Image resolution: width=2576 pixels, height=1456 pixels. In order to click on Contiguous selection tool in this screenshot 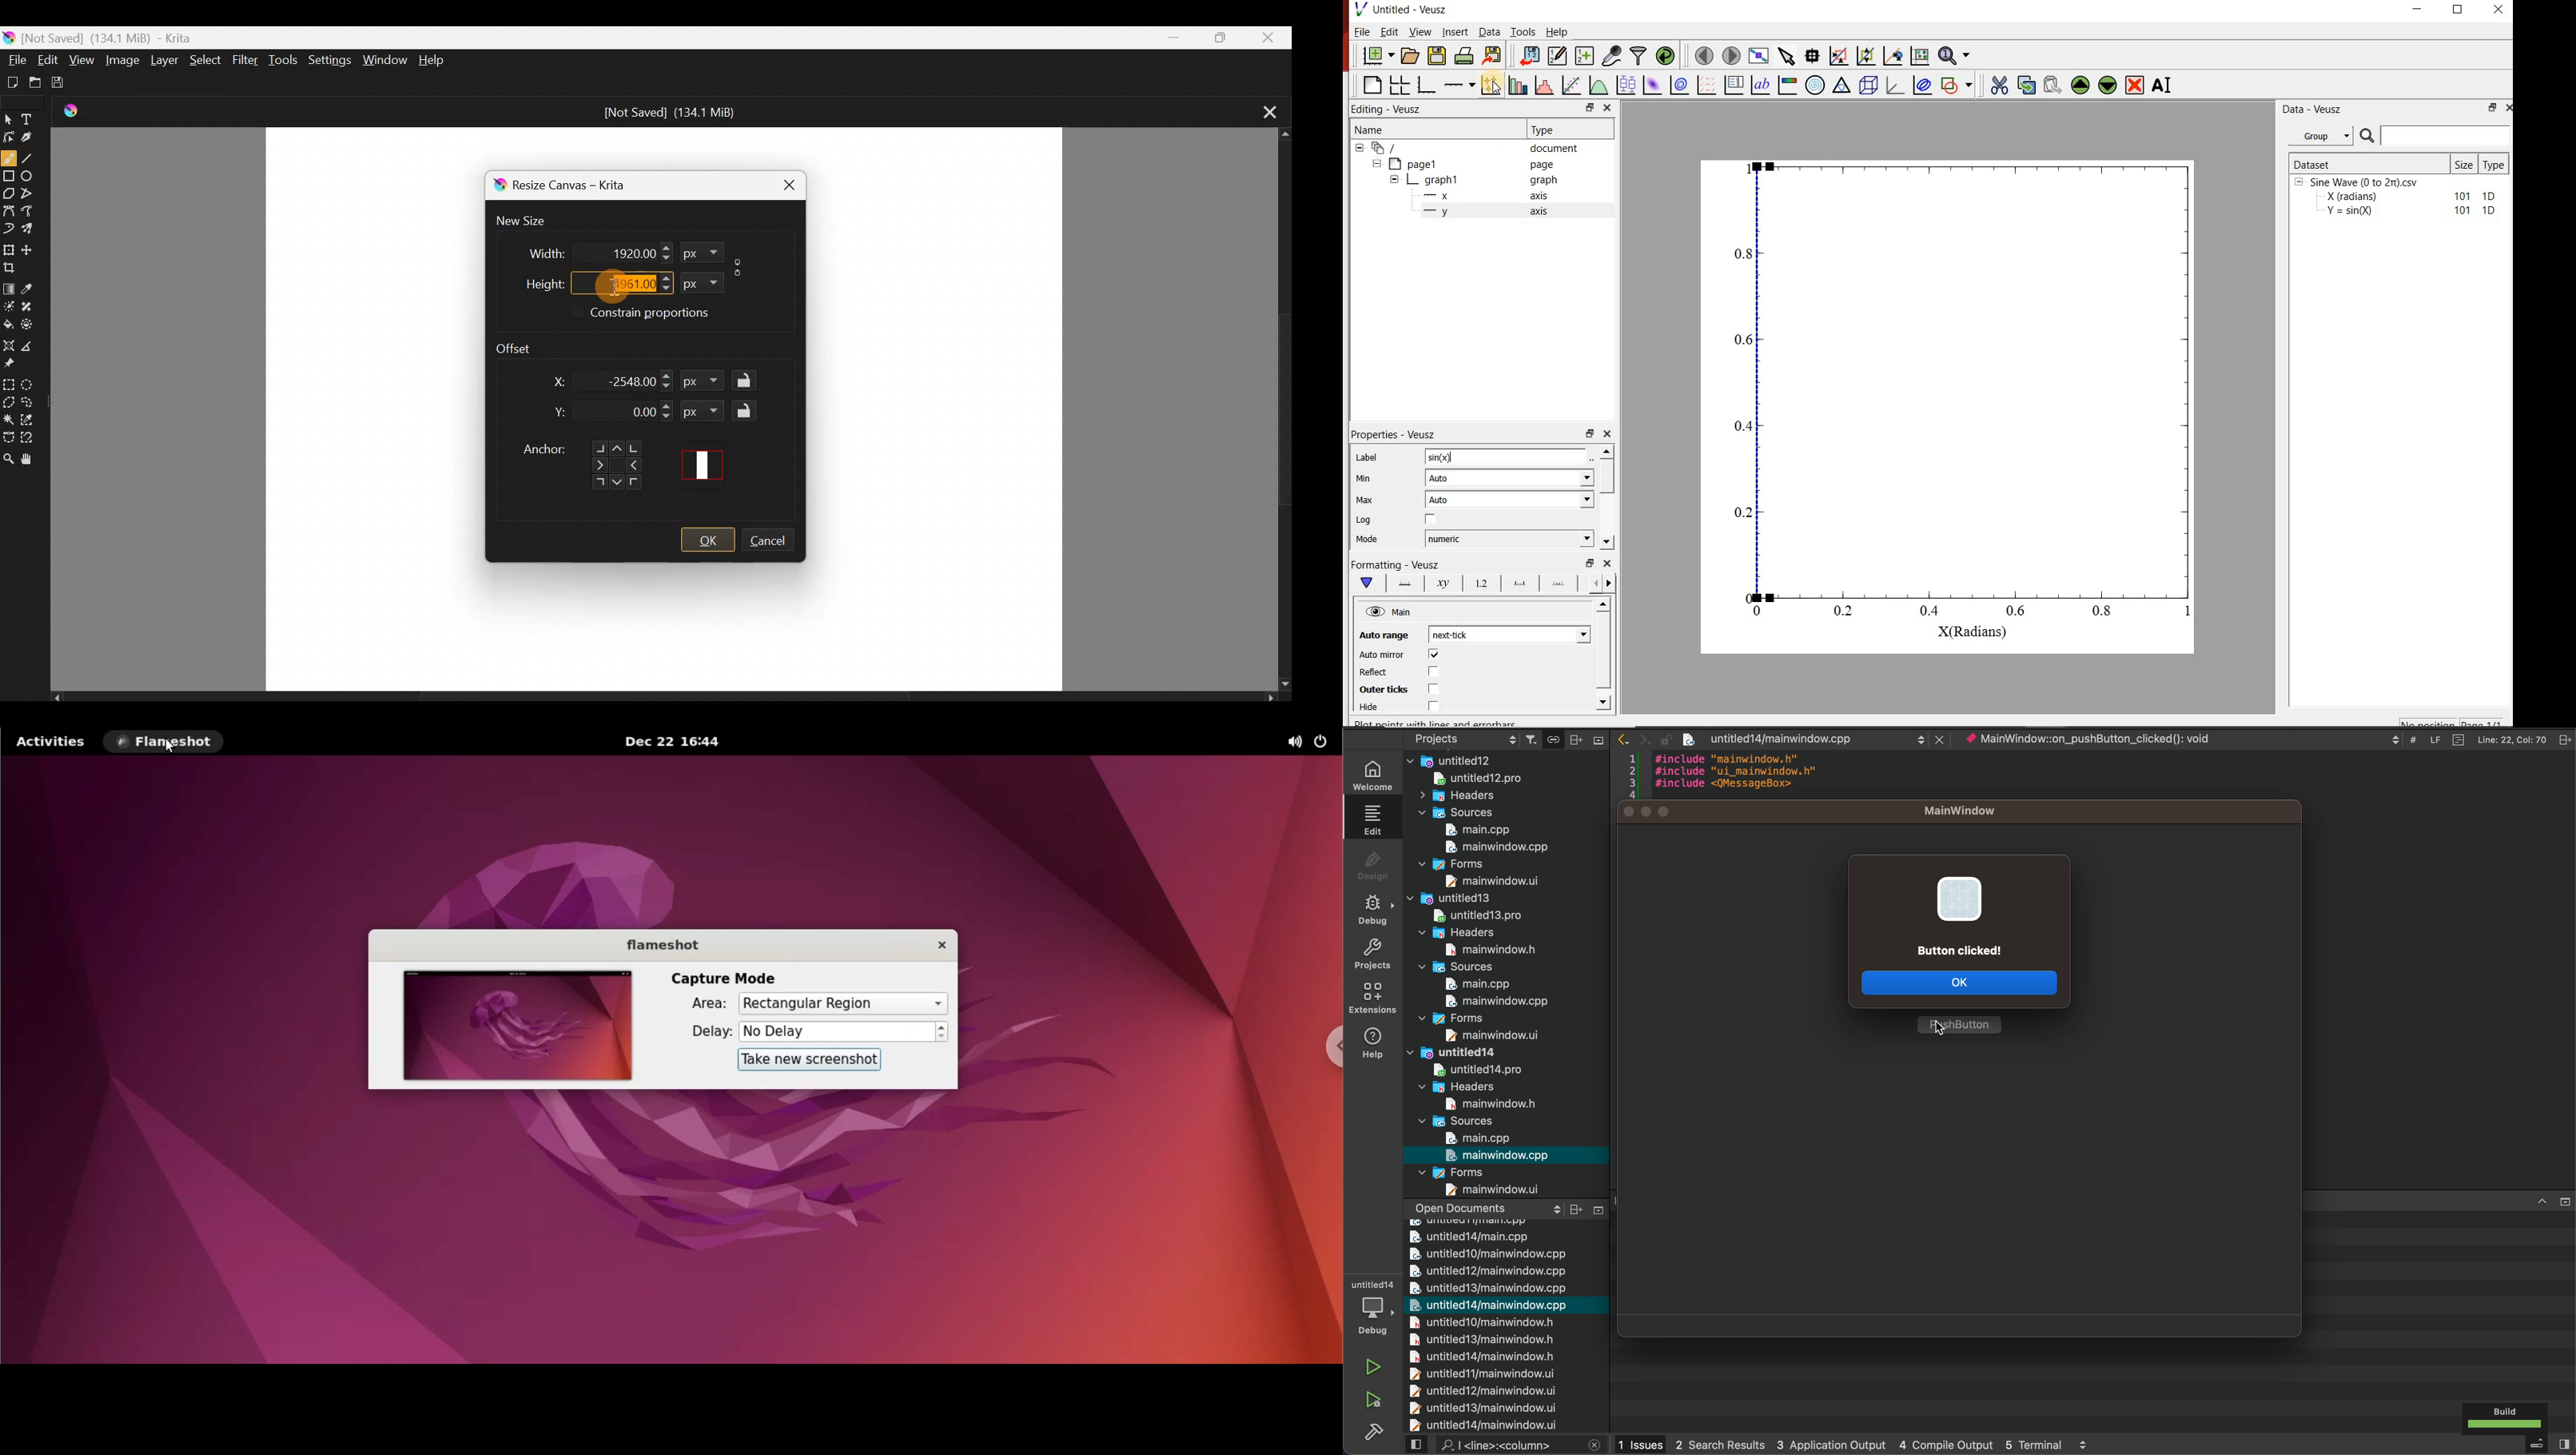, I will do `click(9, 420)`.